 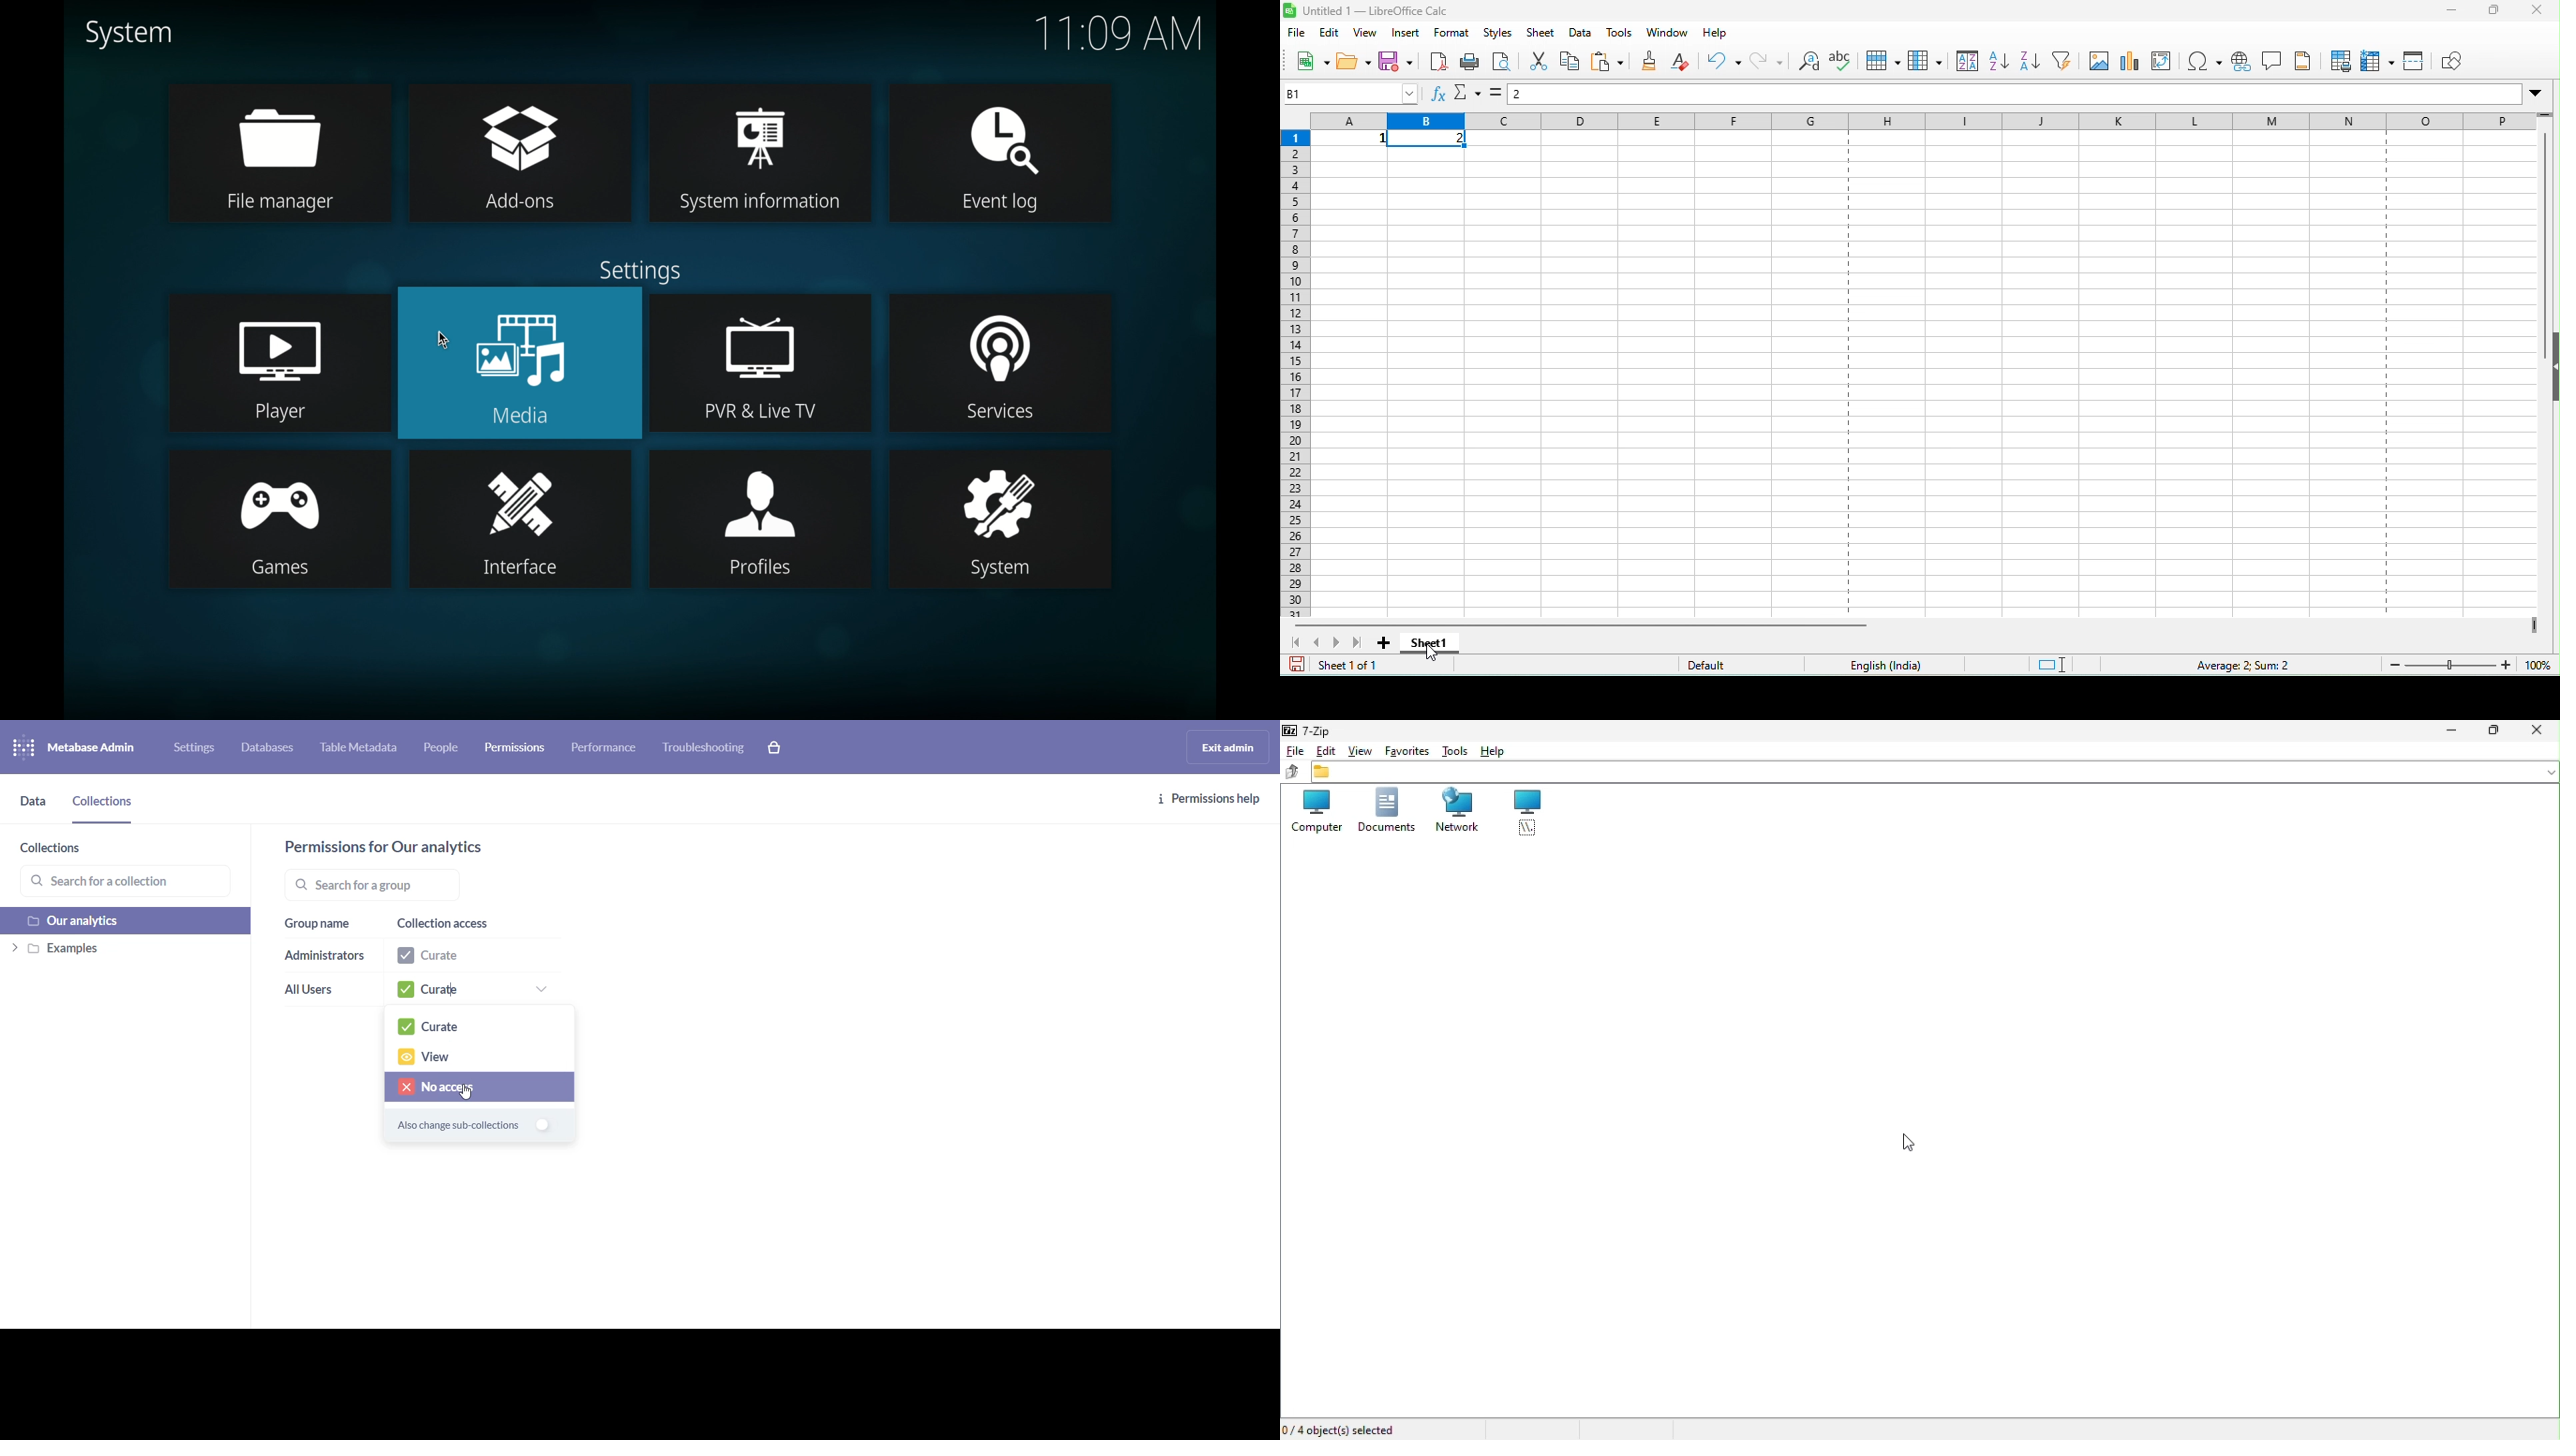 What do you see at coordinates (2459, 61) in the screenshot?
I see `show draw function` at bounding box center [2459, 61].